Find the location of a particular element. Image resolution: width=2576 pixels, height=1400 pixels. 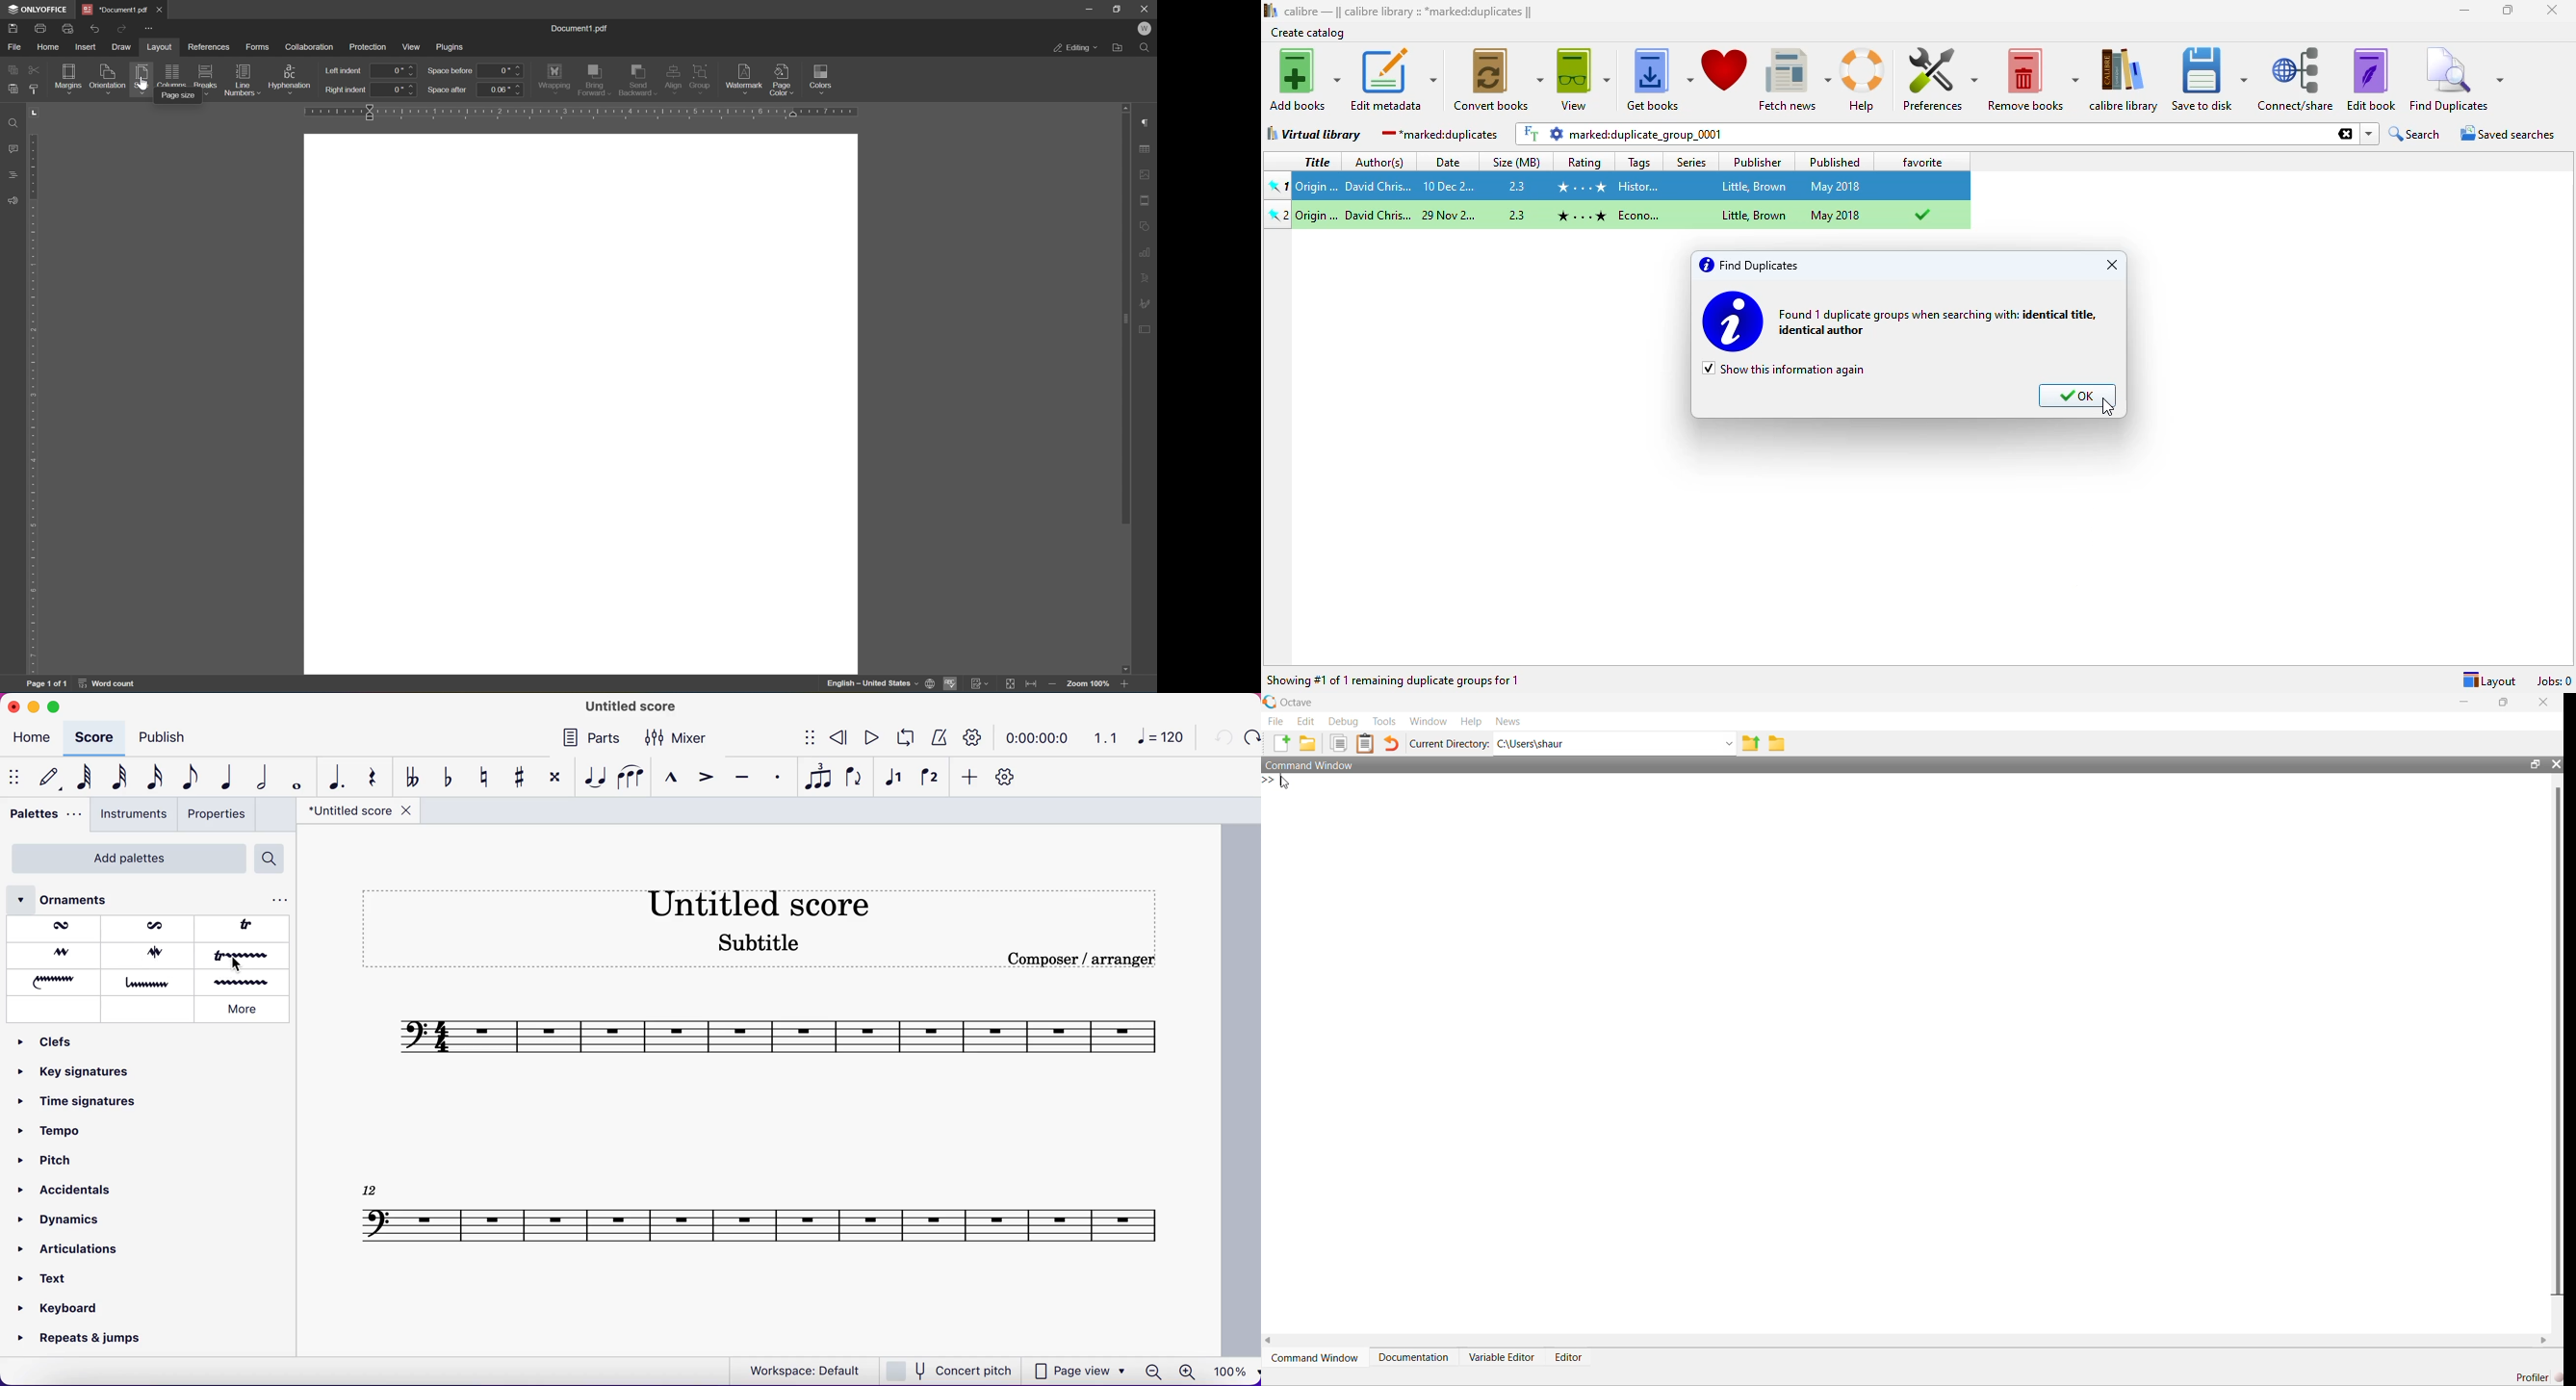

concert pitch is located at coordinates (952, 1370).